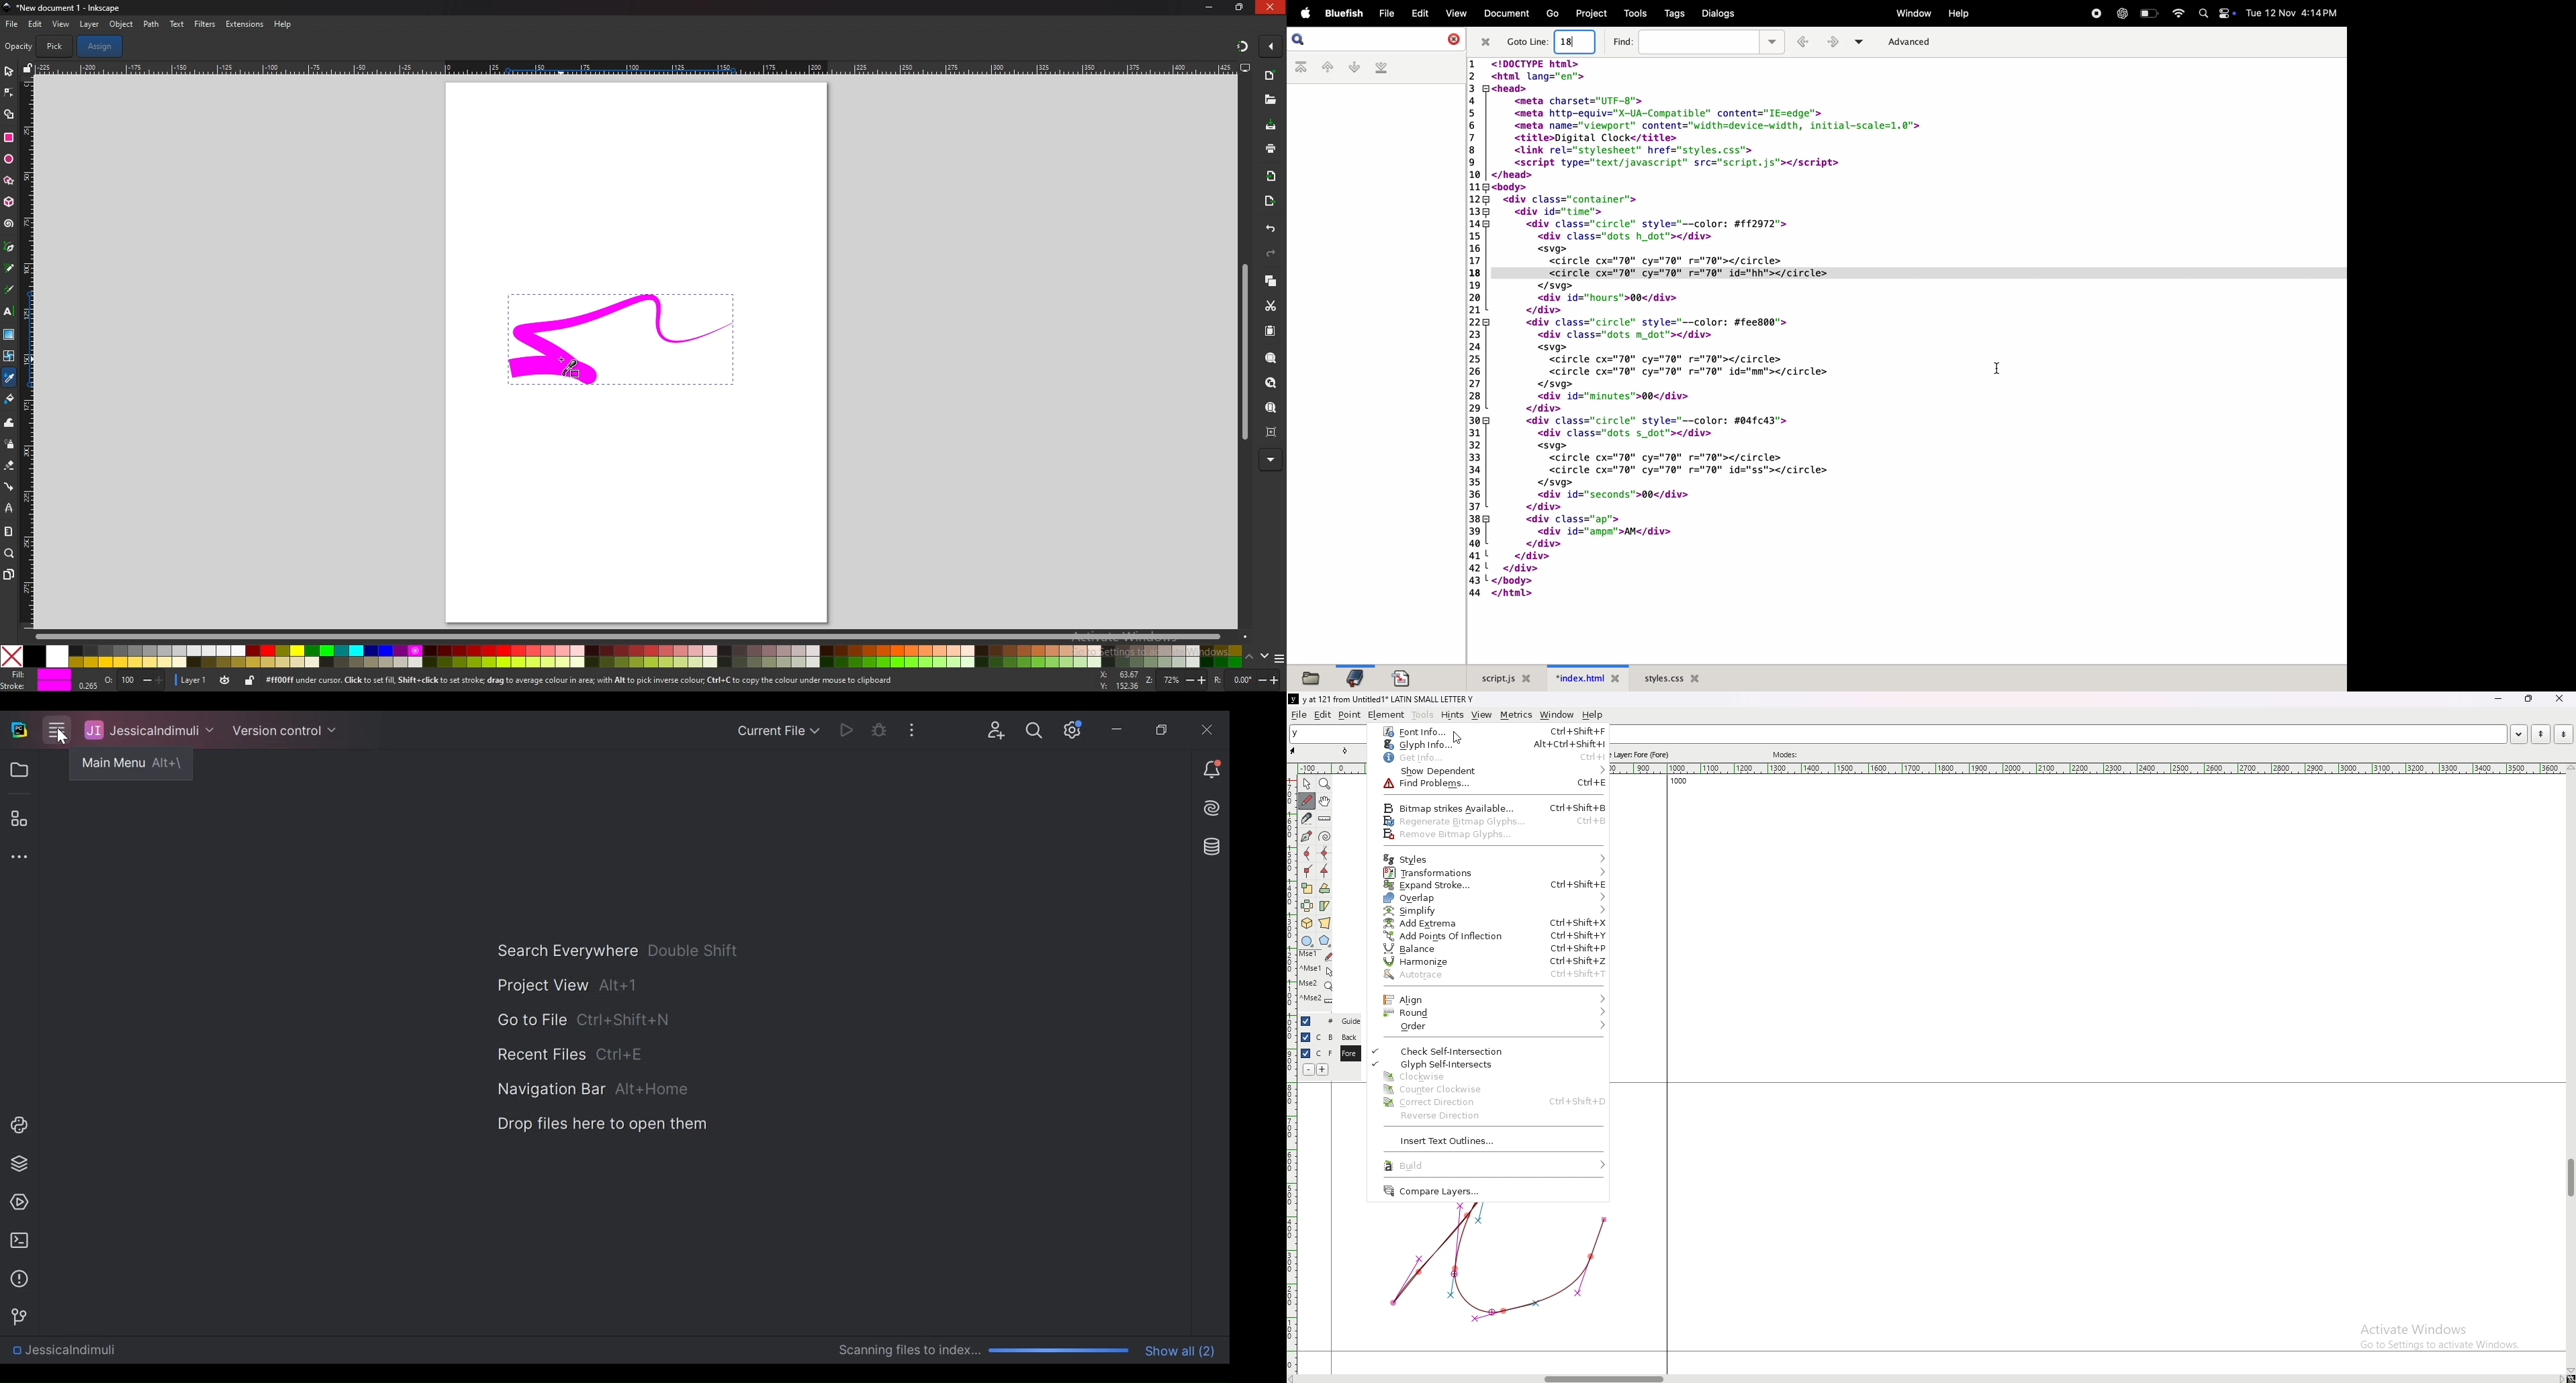 The height and width of the screenshot is (1400, 2576). I want to click on Settings, so click(1034, 729).